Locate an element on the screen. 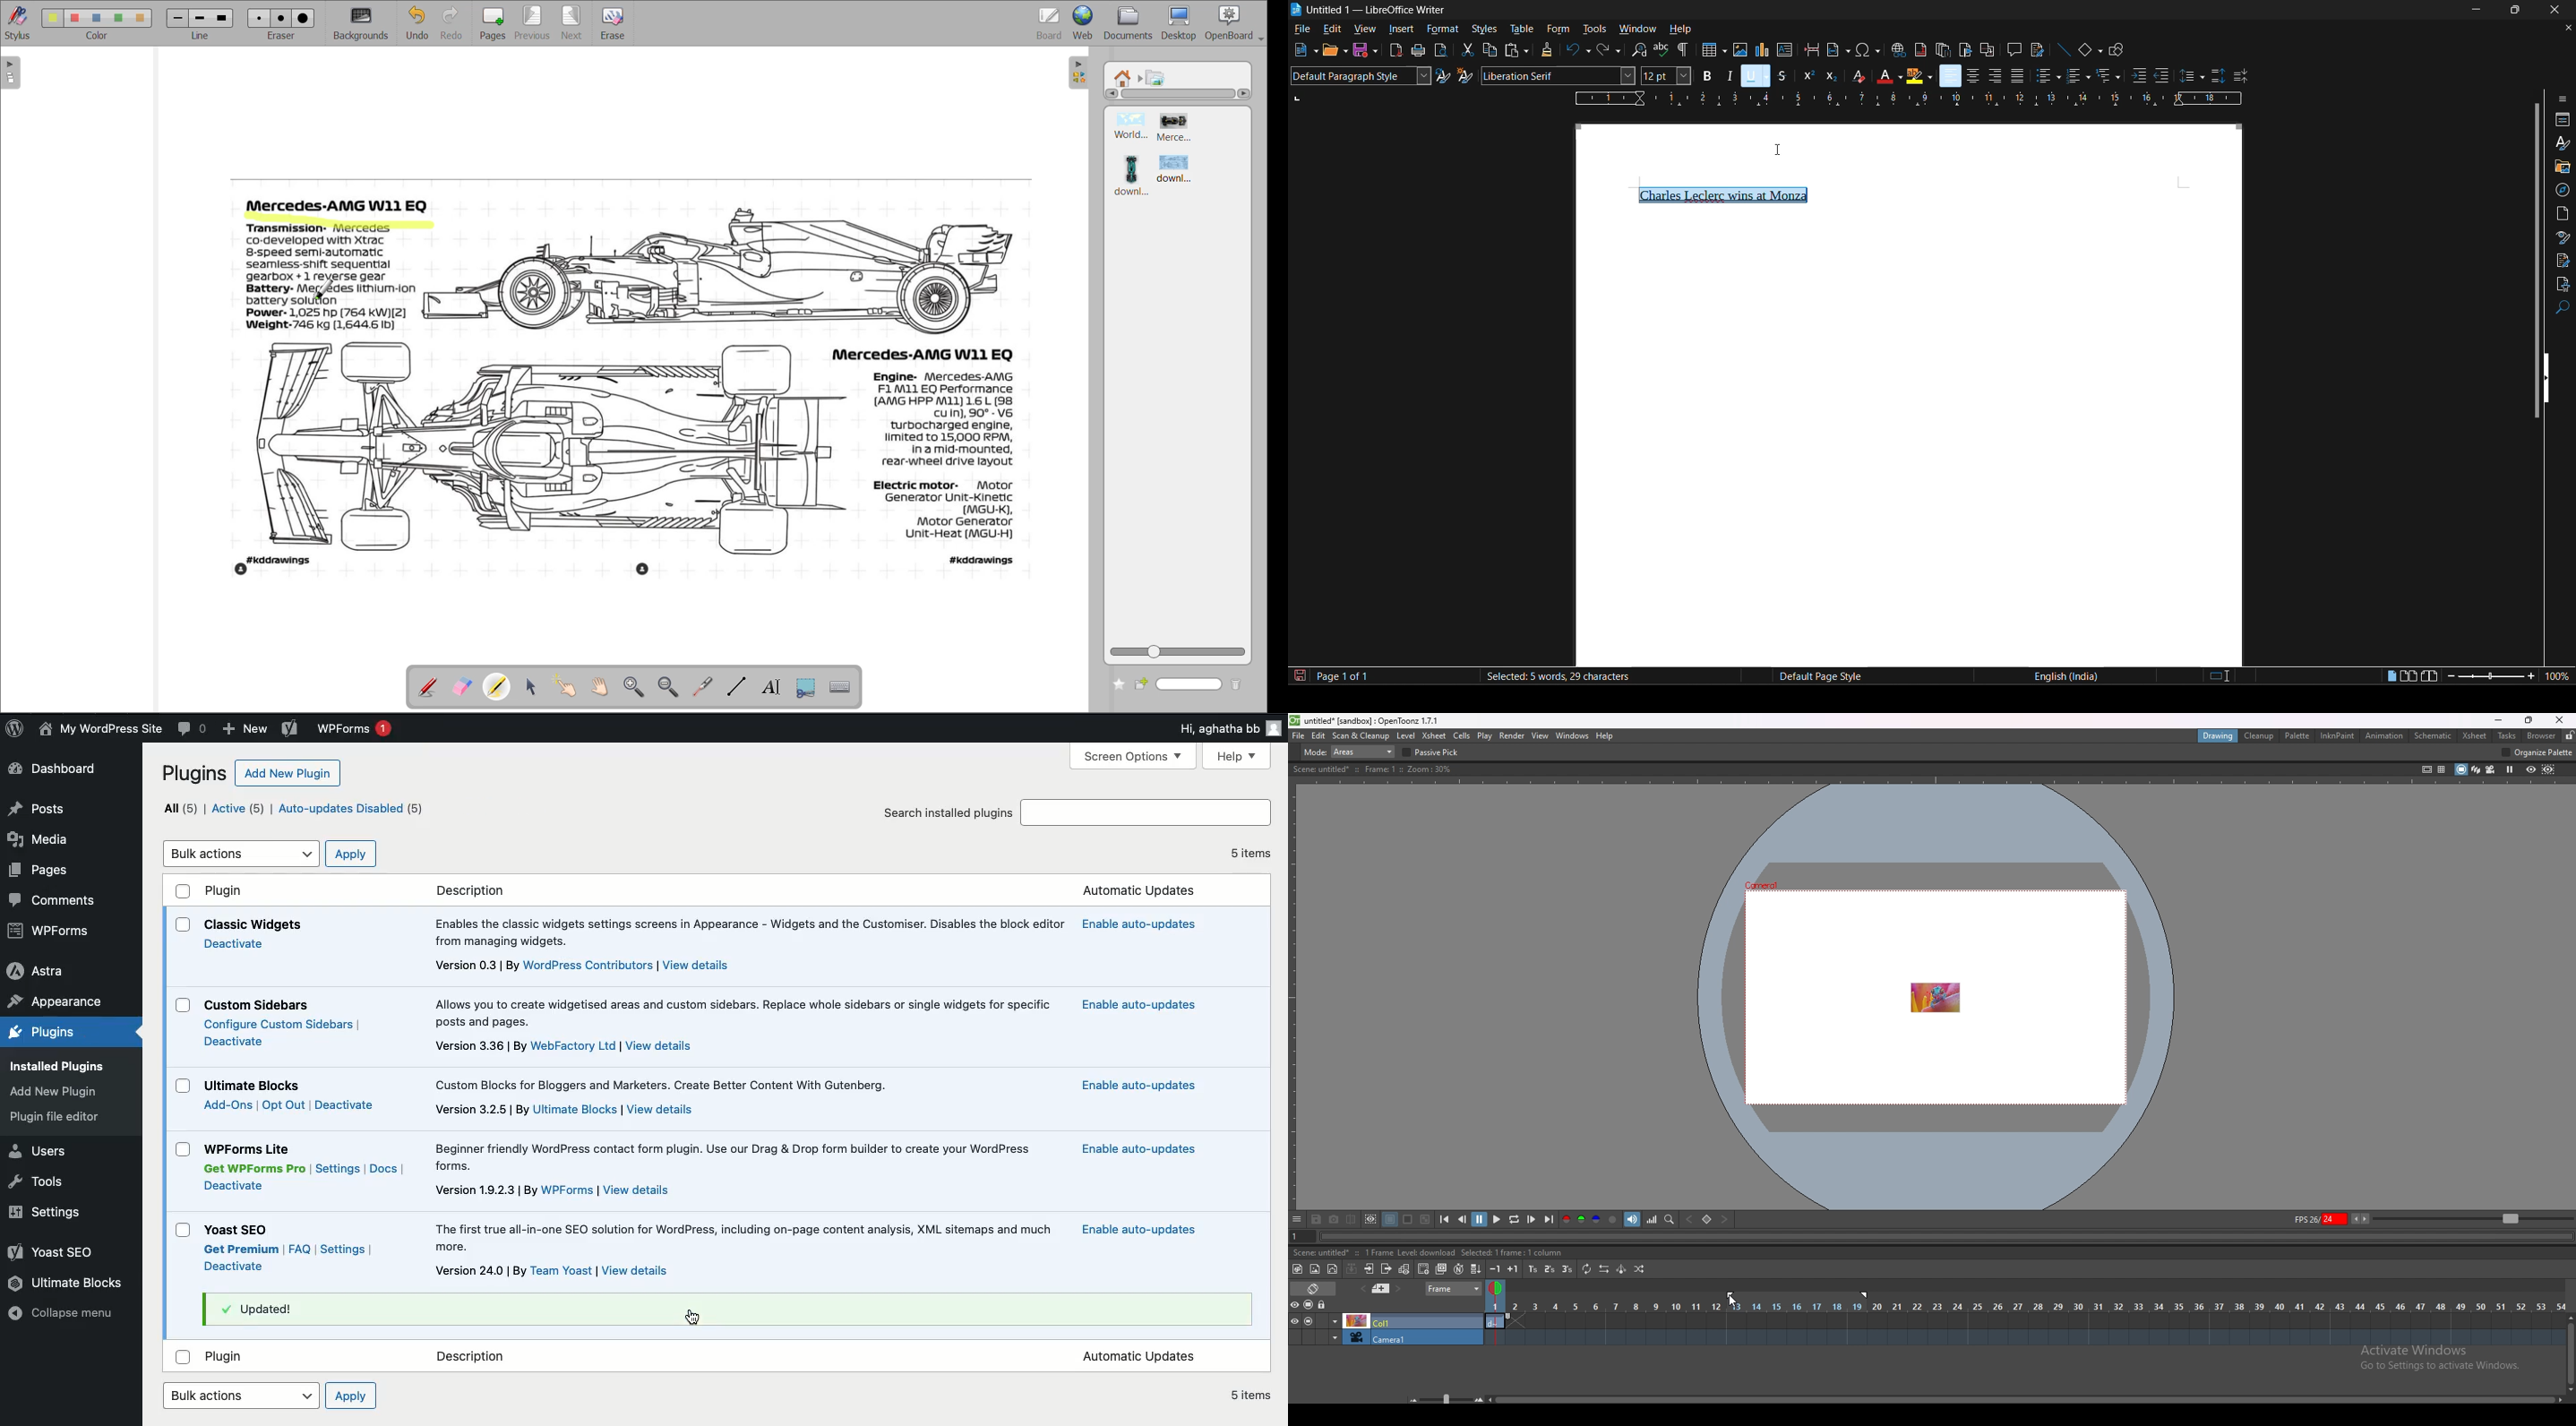 This screenshot has width=2576, height=1428. Revisions is located at coordinates (189, 729).